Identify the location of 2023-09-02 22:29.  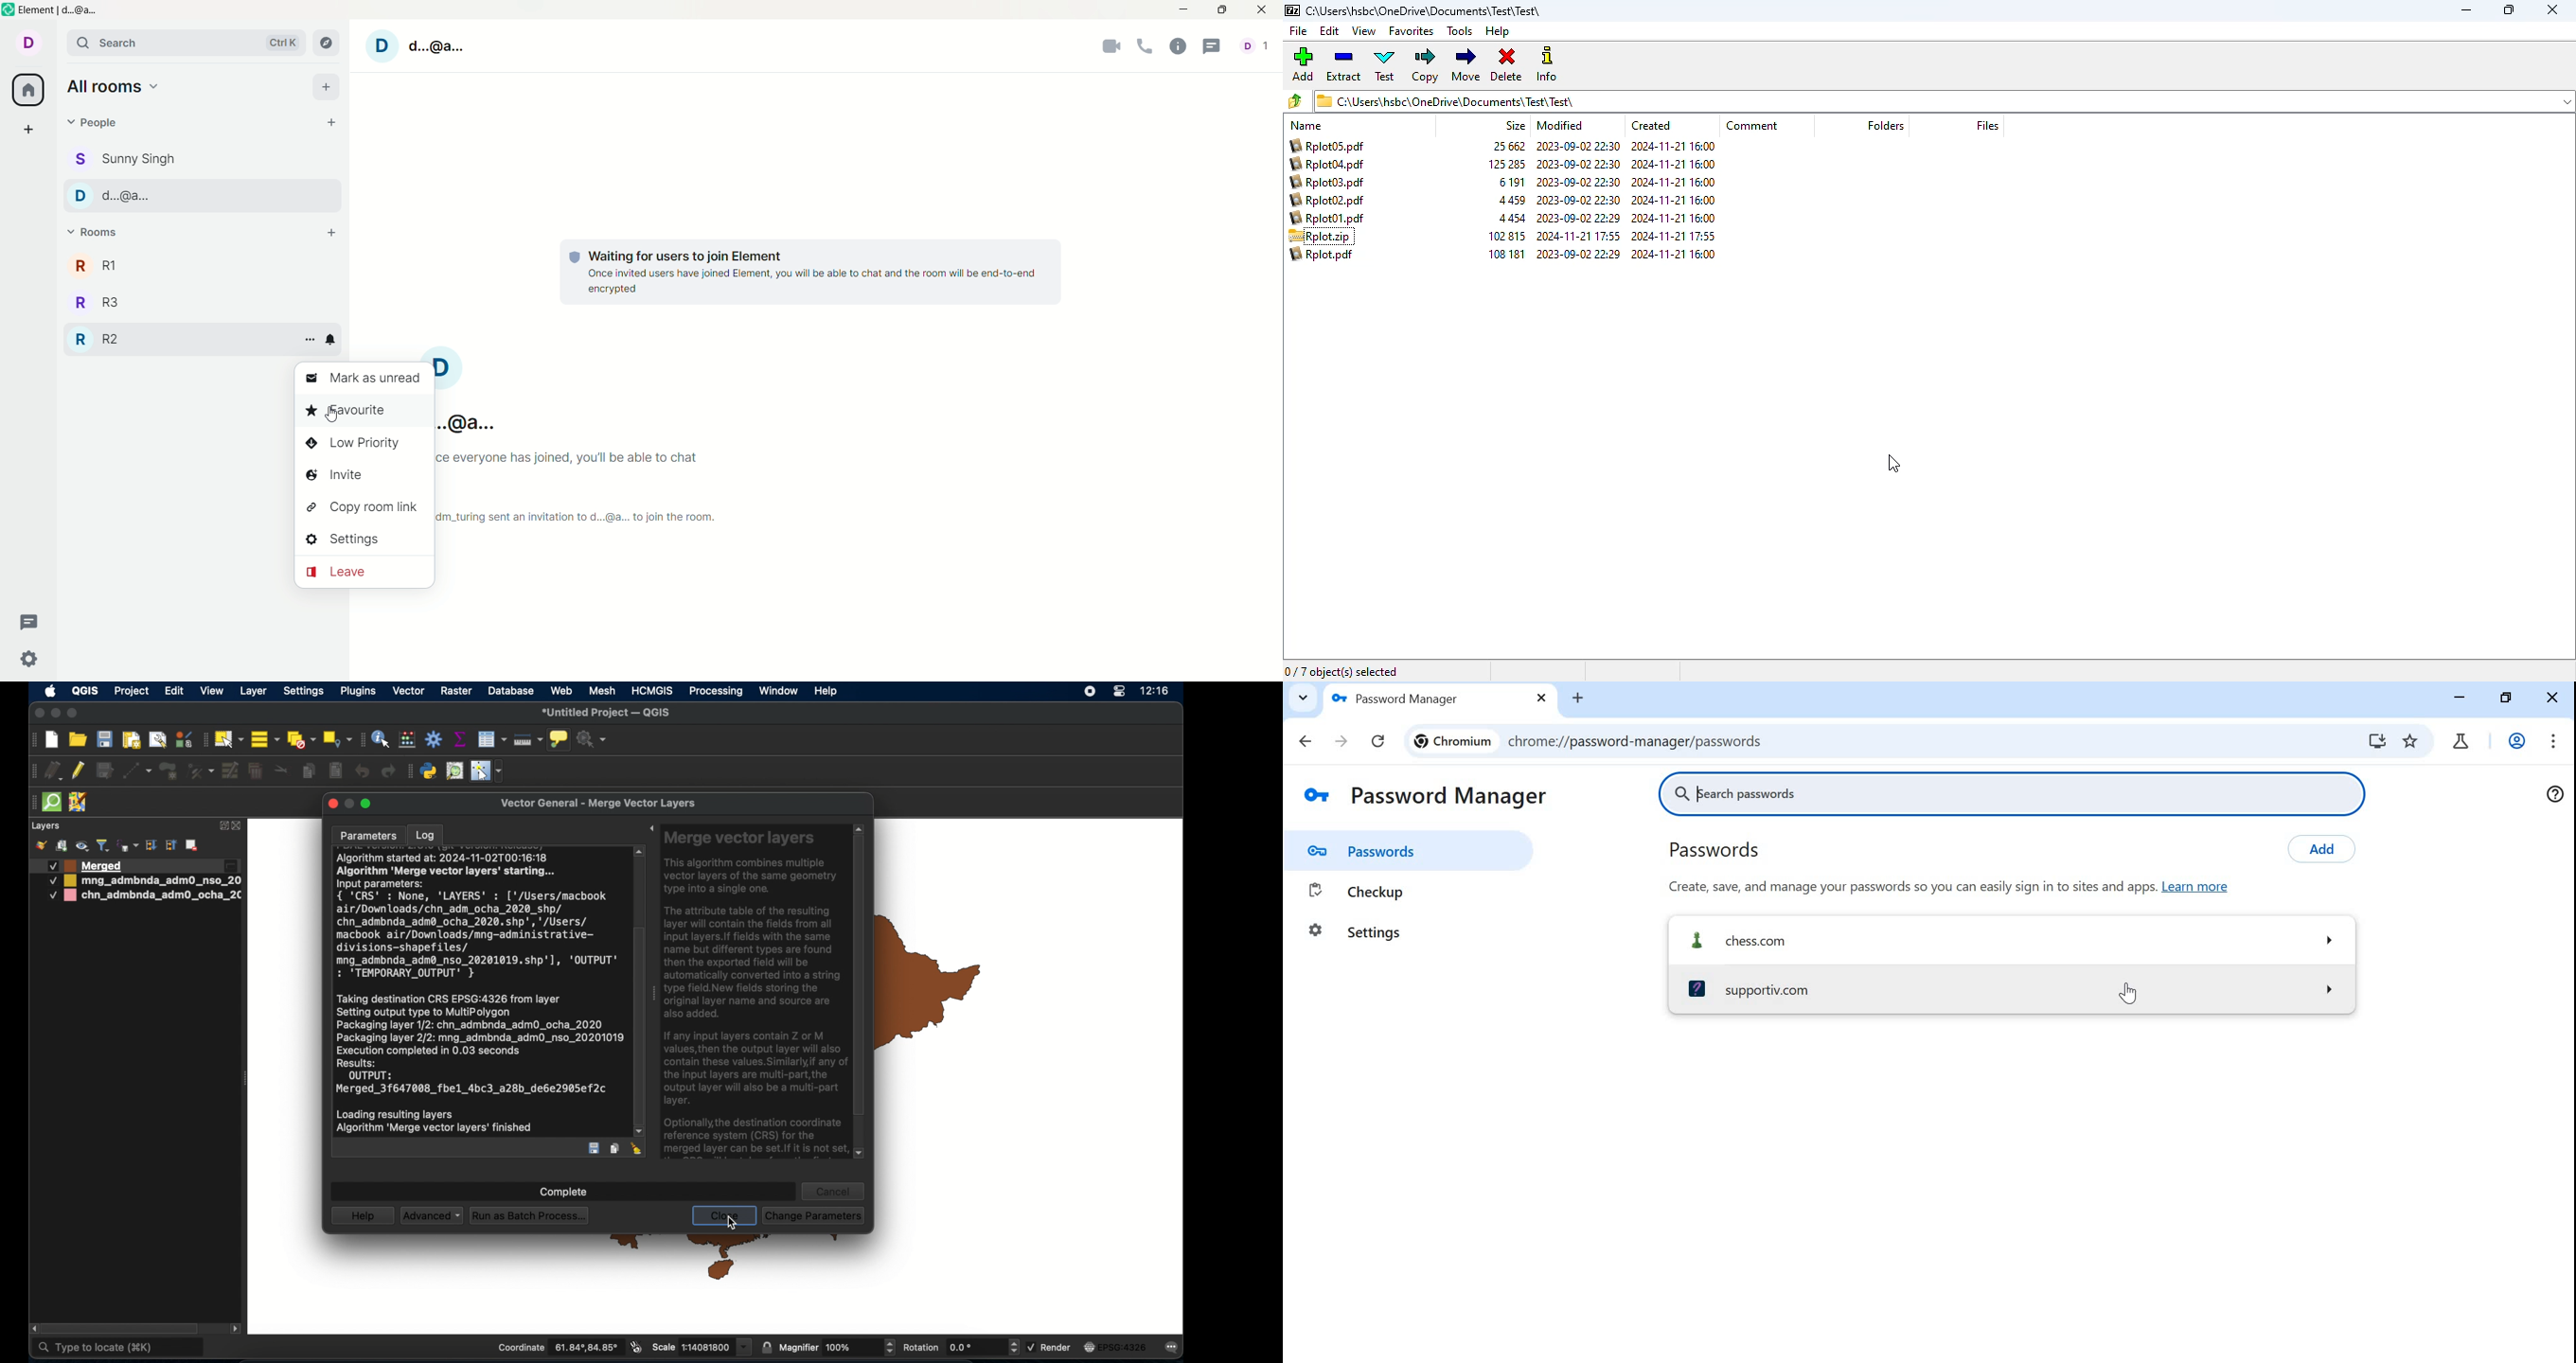
(1578, 218).